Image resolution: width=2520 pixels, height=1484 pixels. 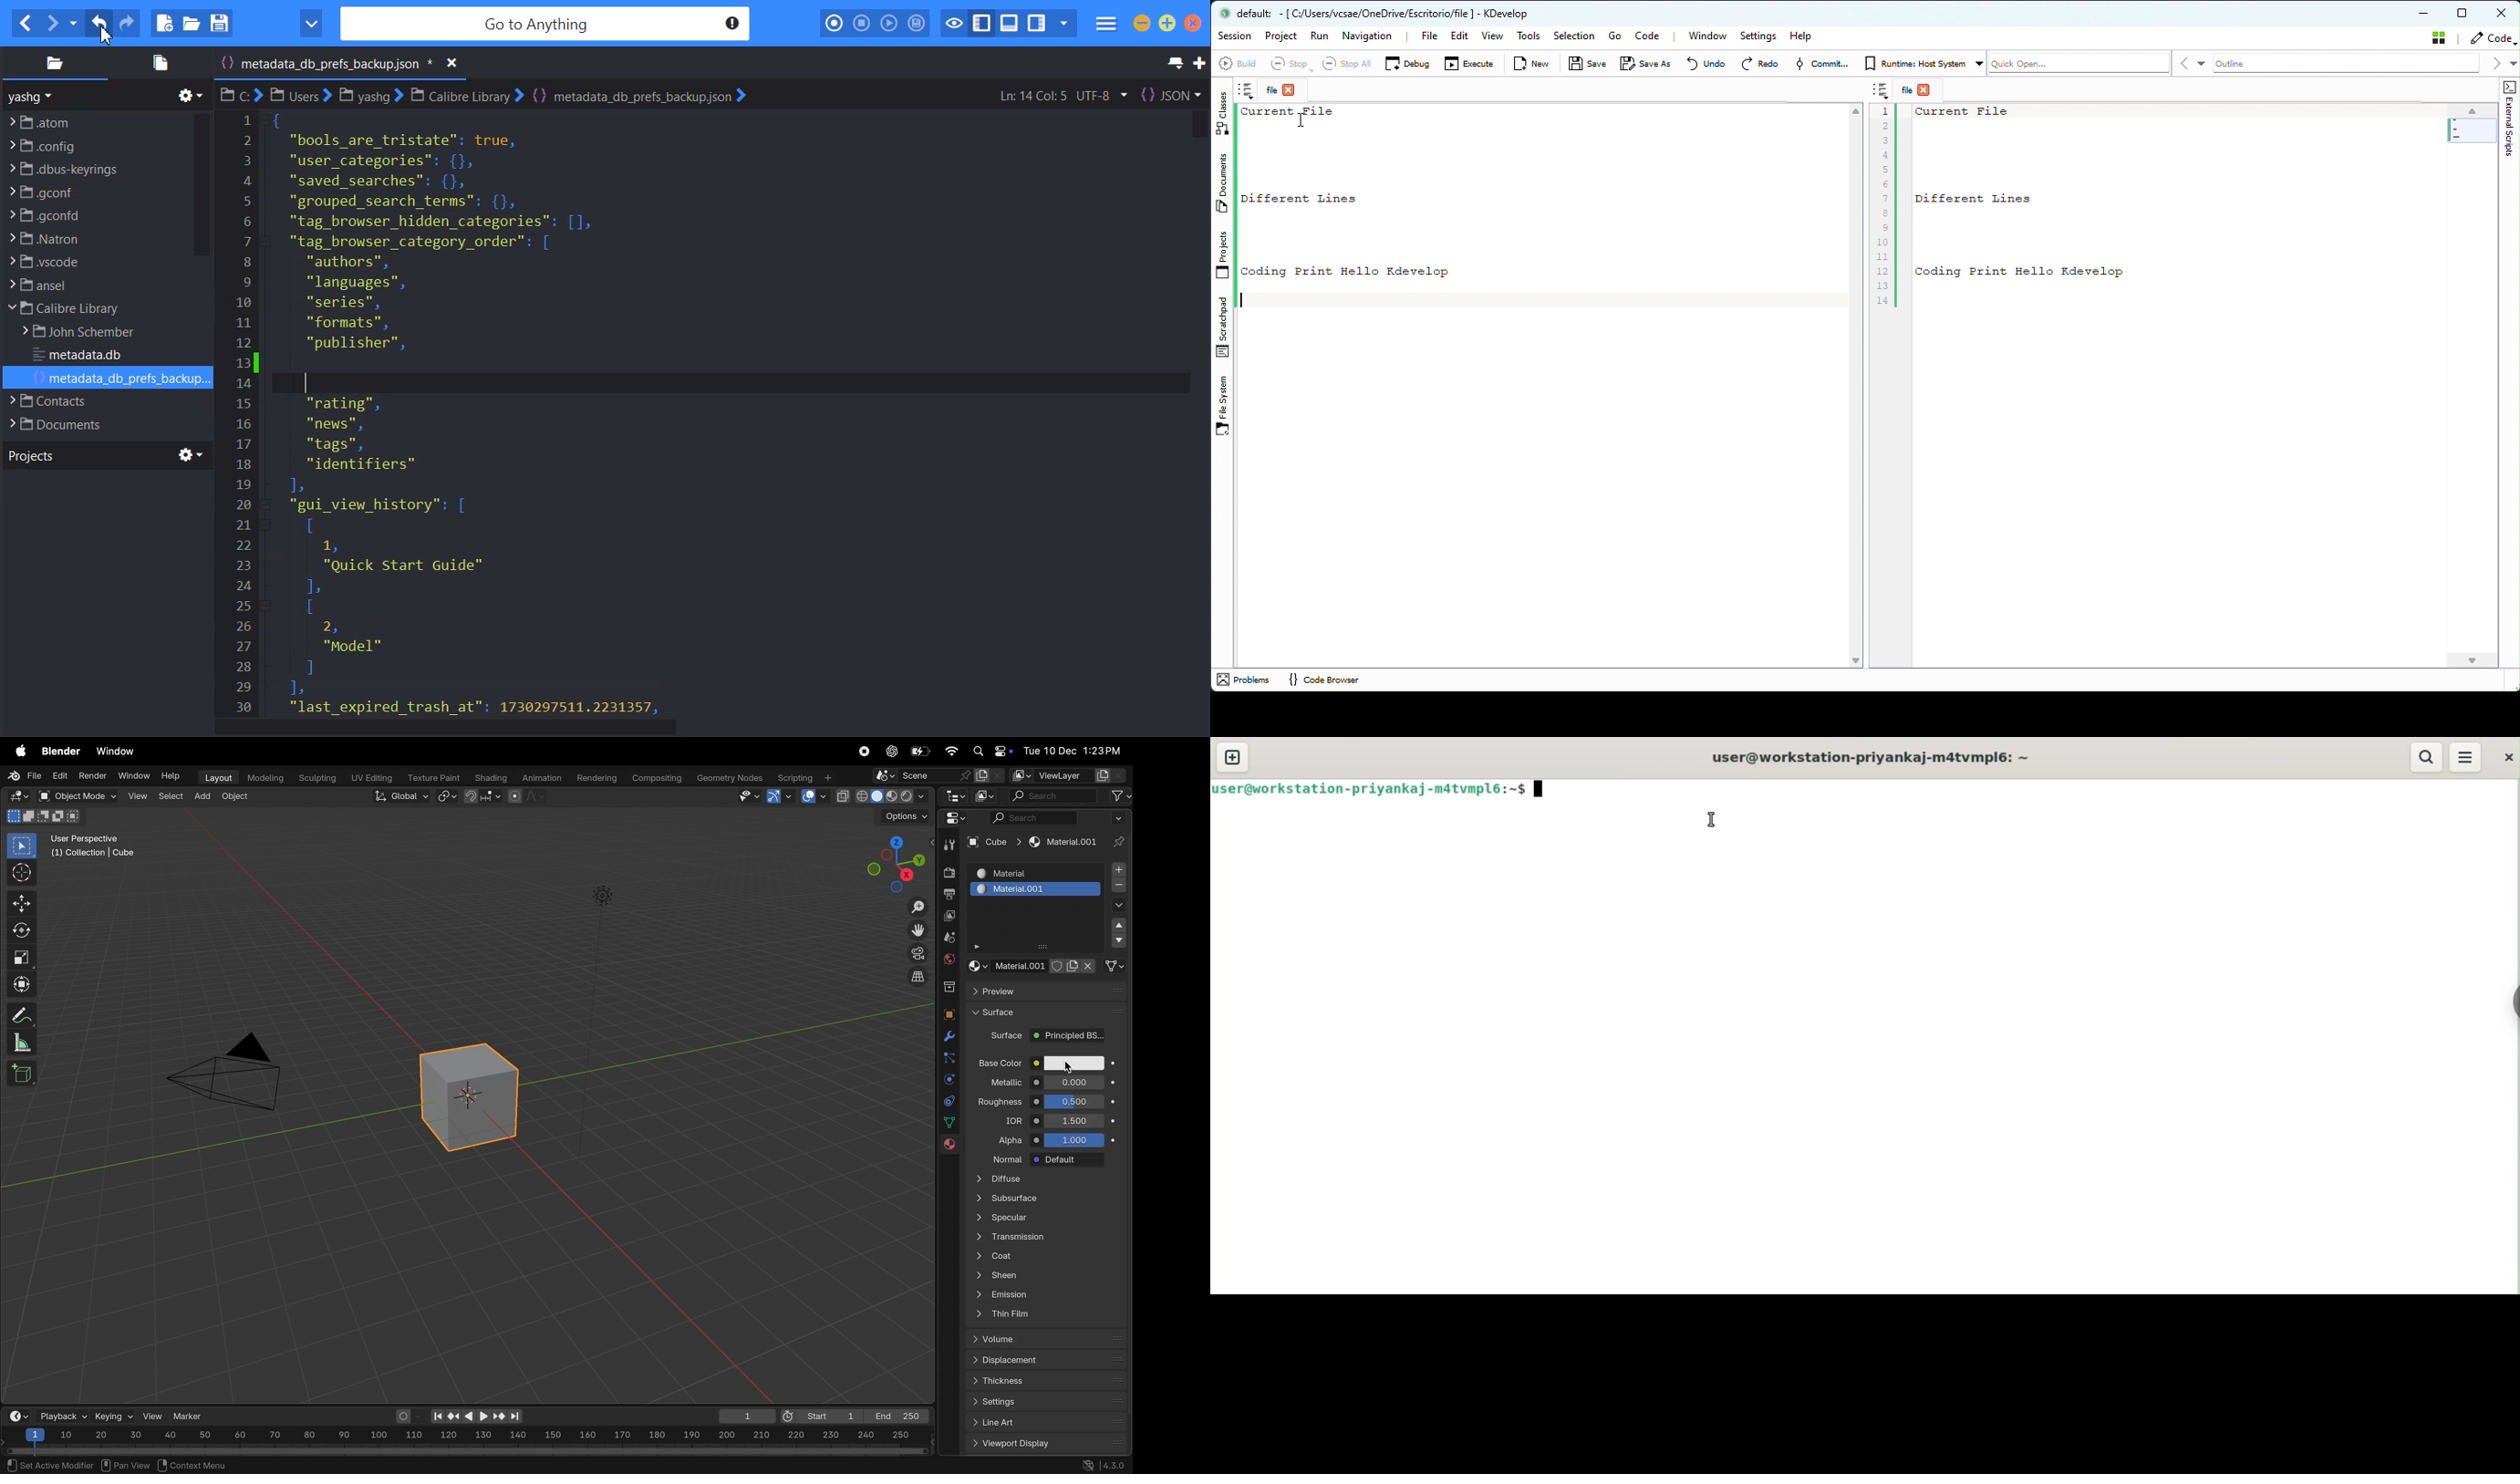 I want to click on Code, so click(x=1648, y=36).